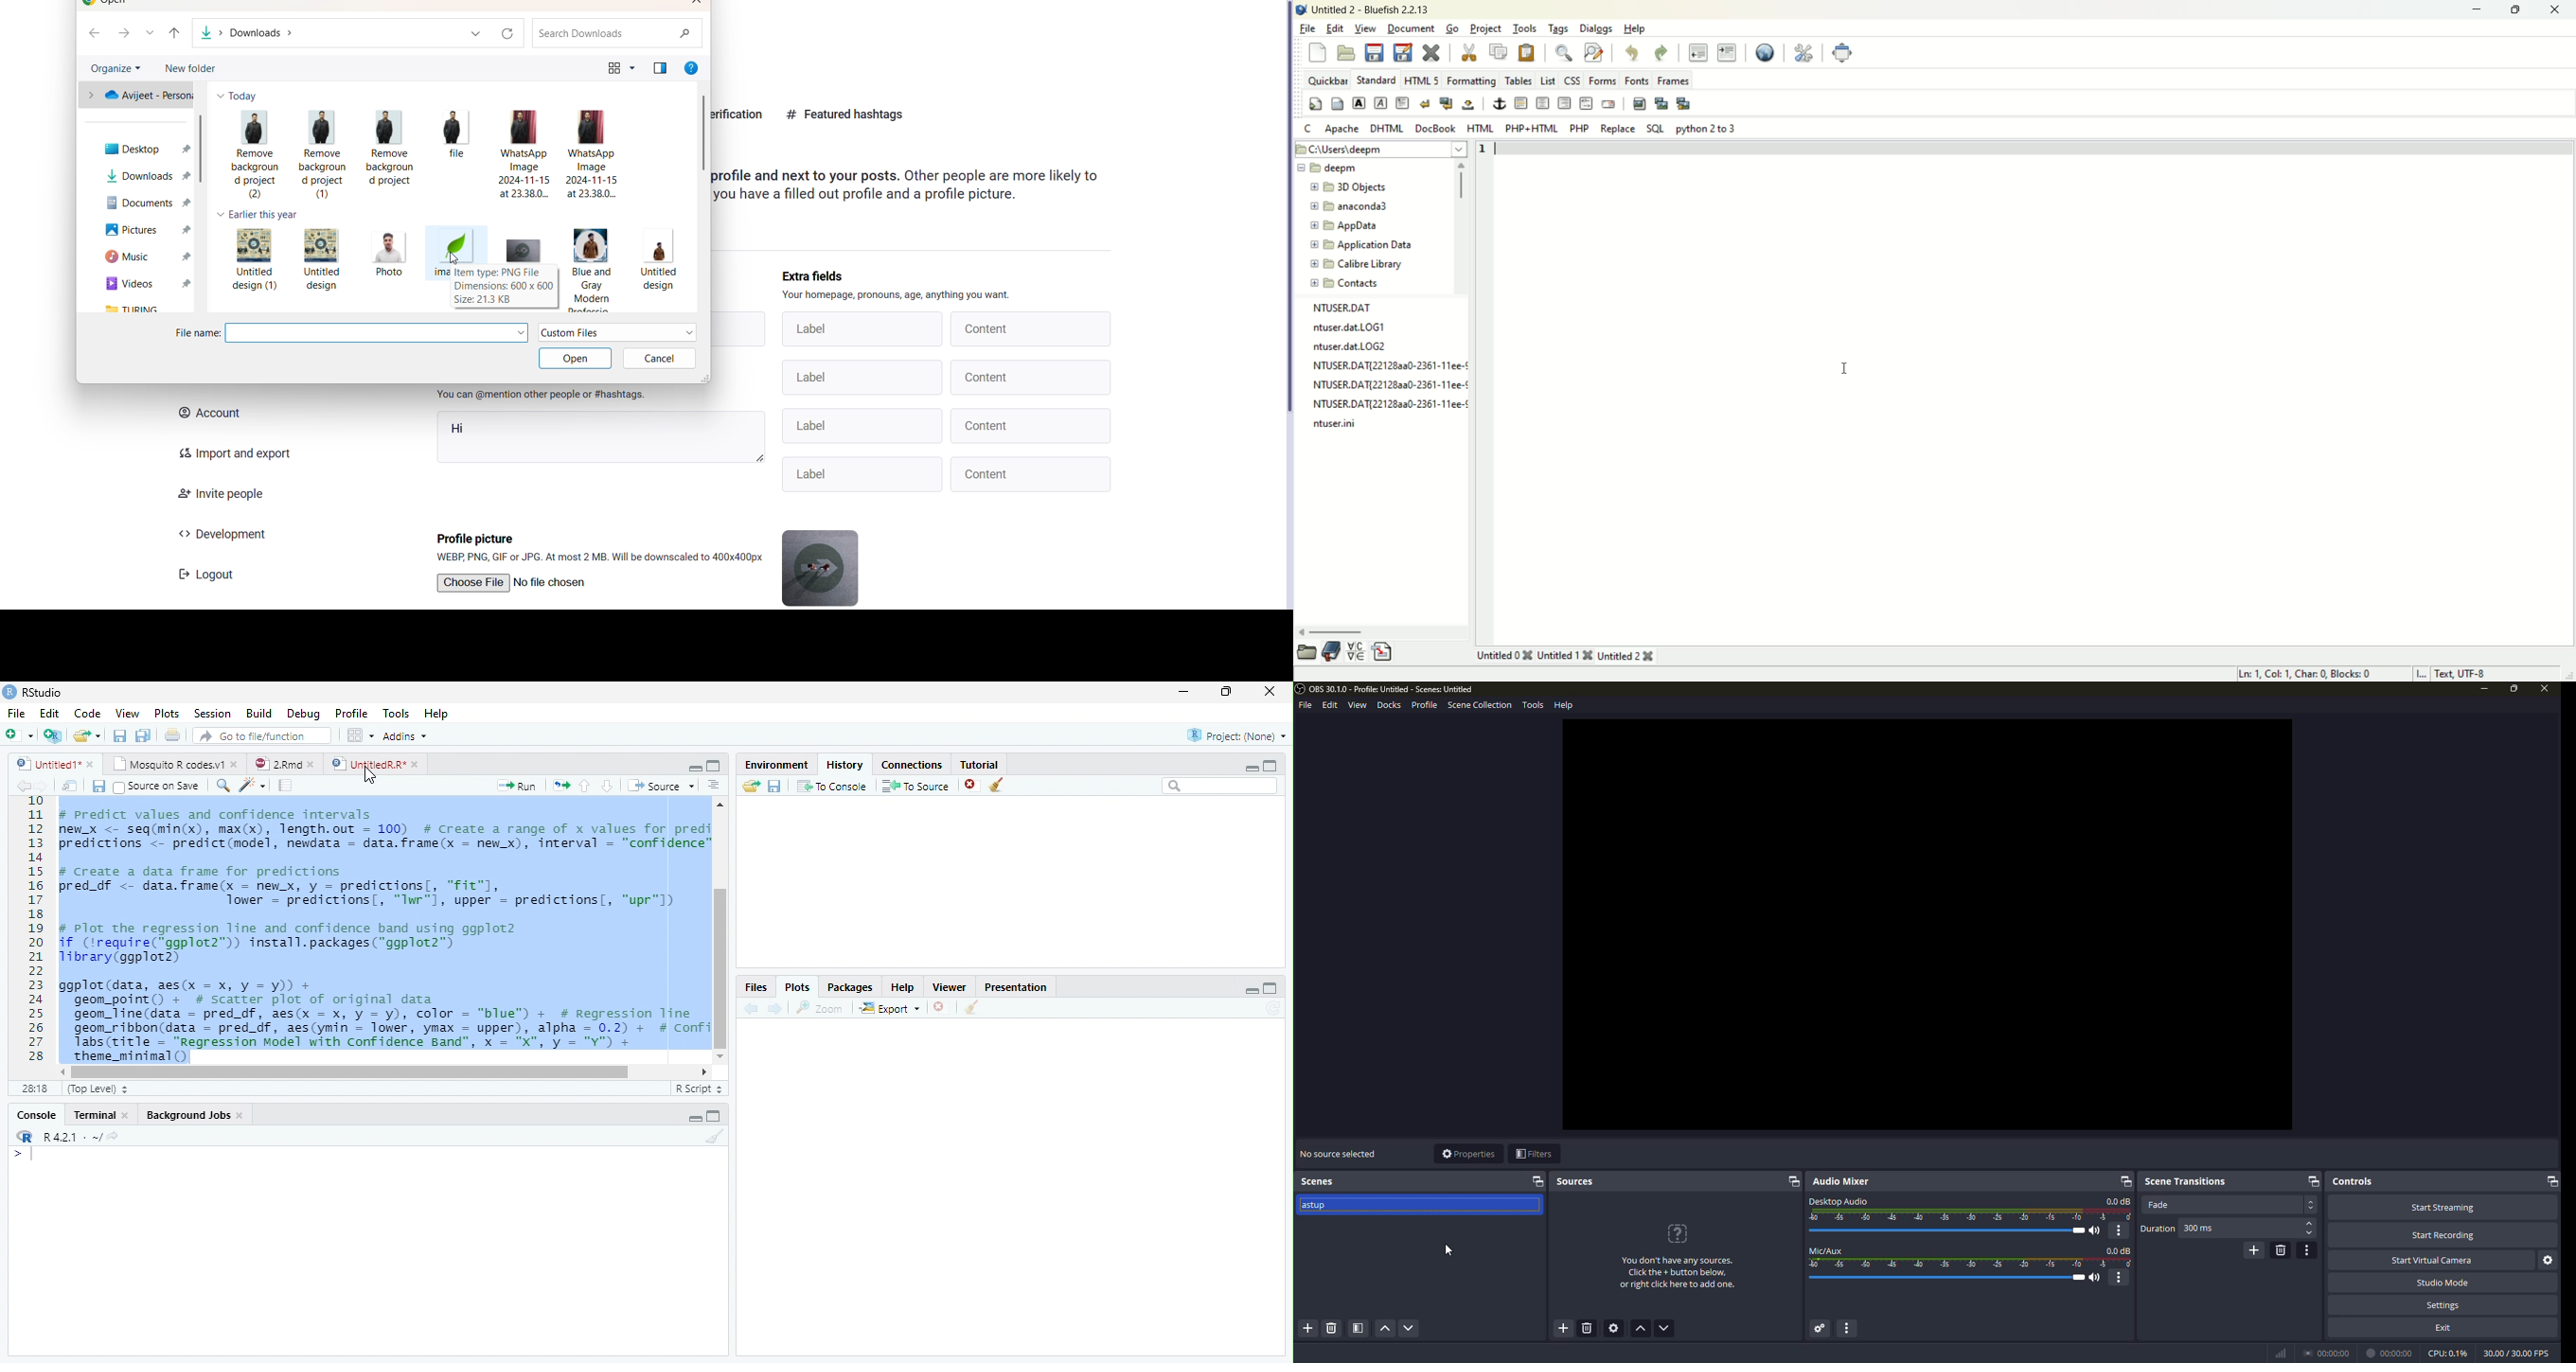 The image size is (2576, 1372). Describe the element at coordinates (2310, 1224) in the screenshot. I see `select up` at that location.